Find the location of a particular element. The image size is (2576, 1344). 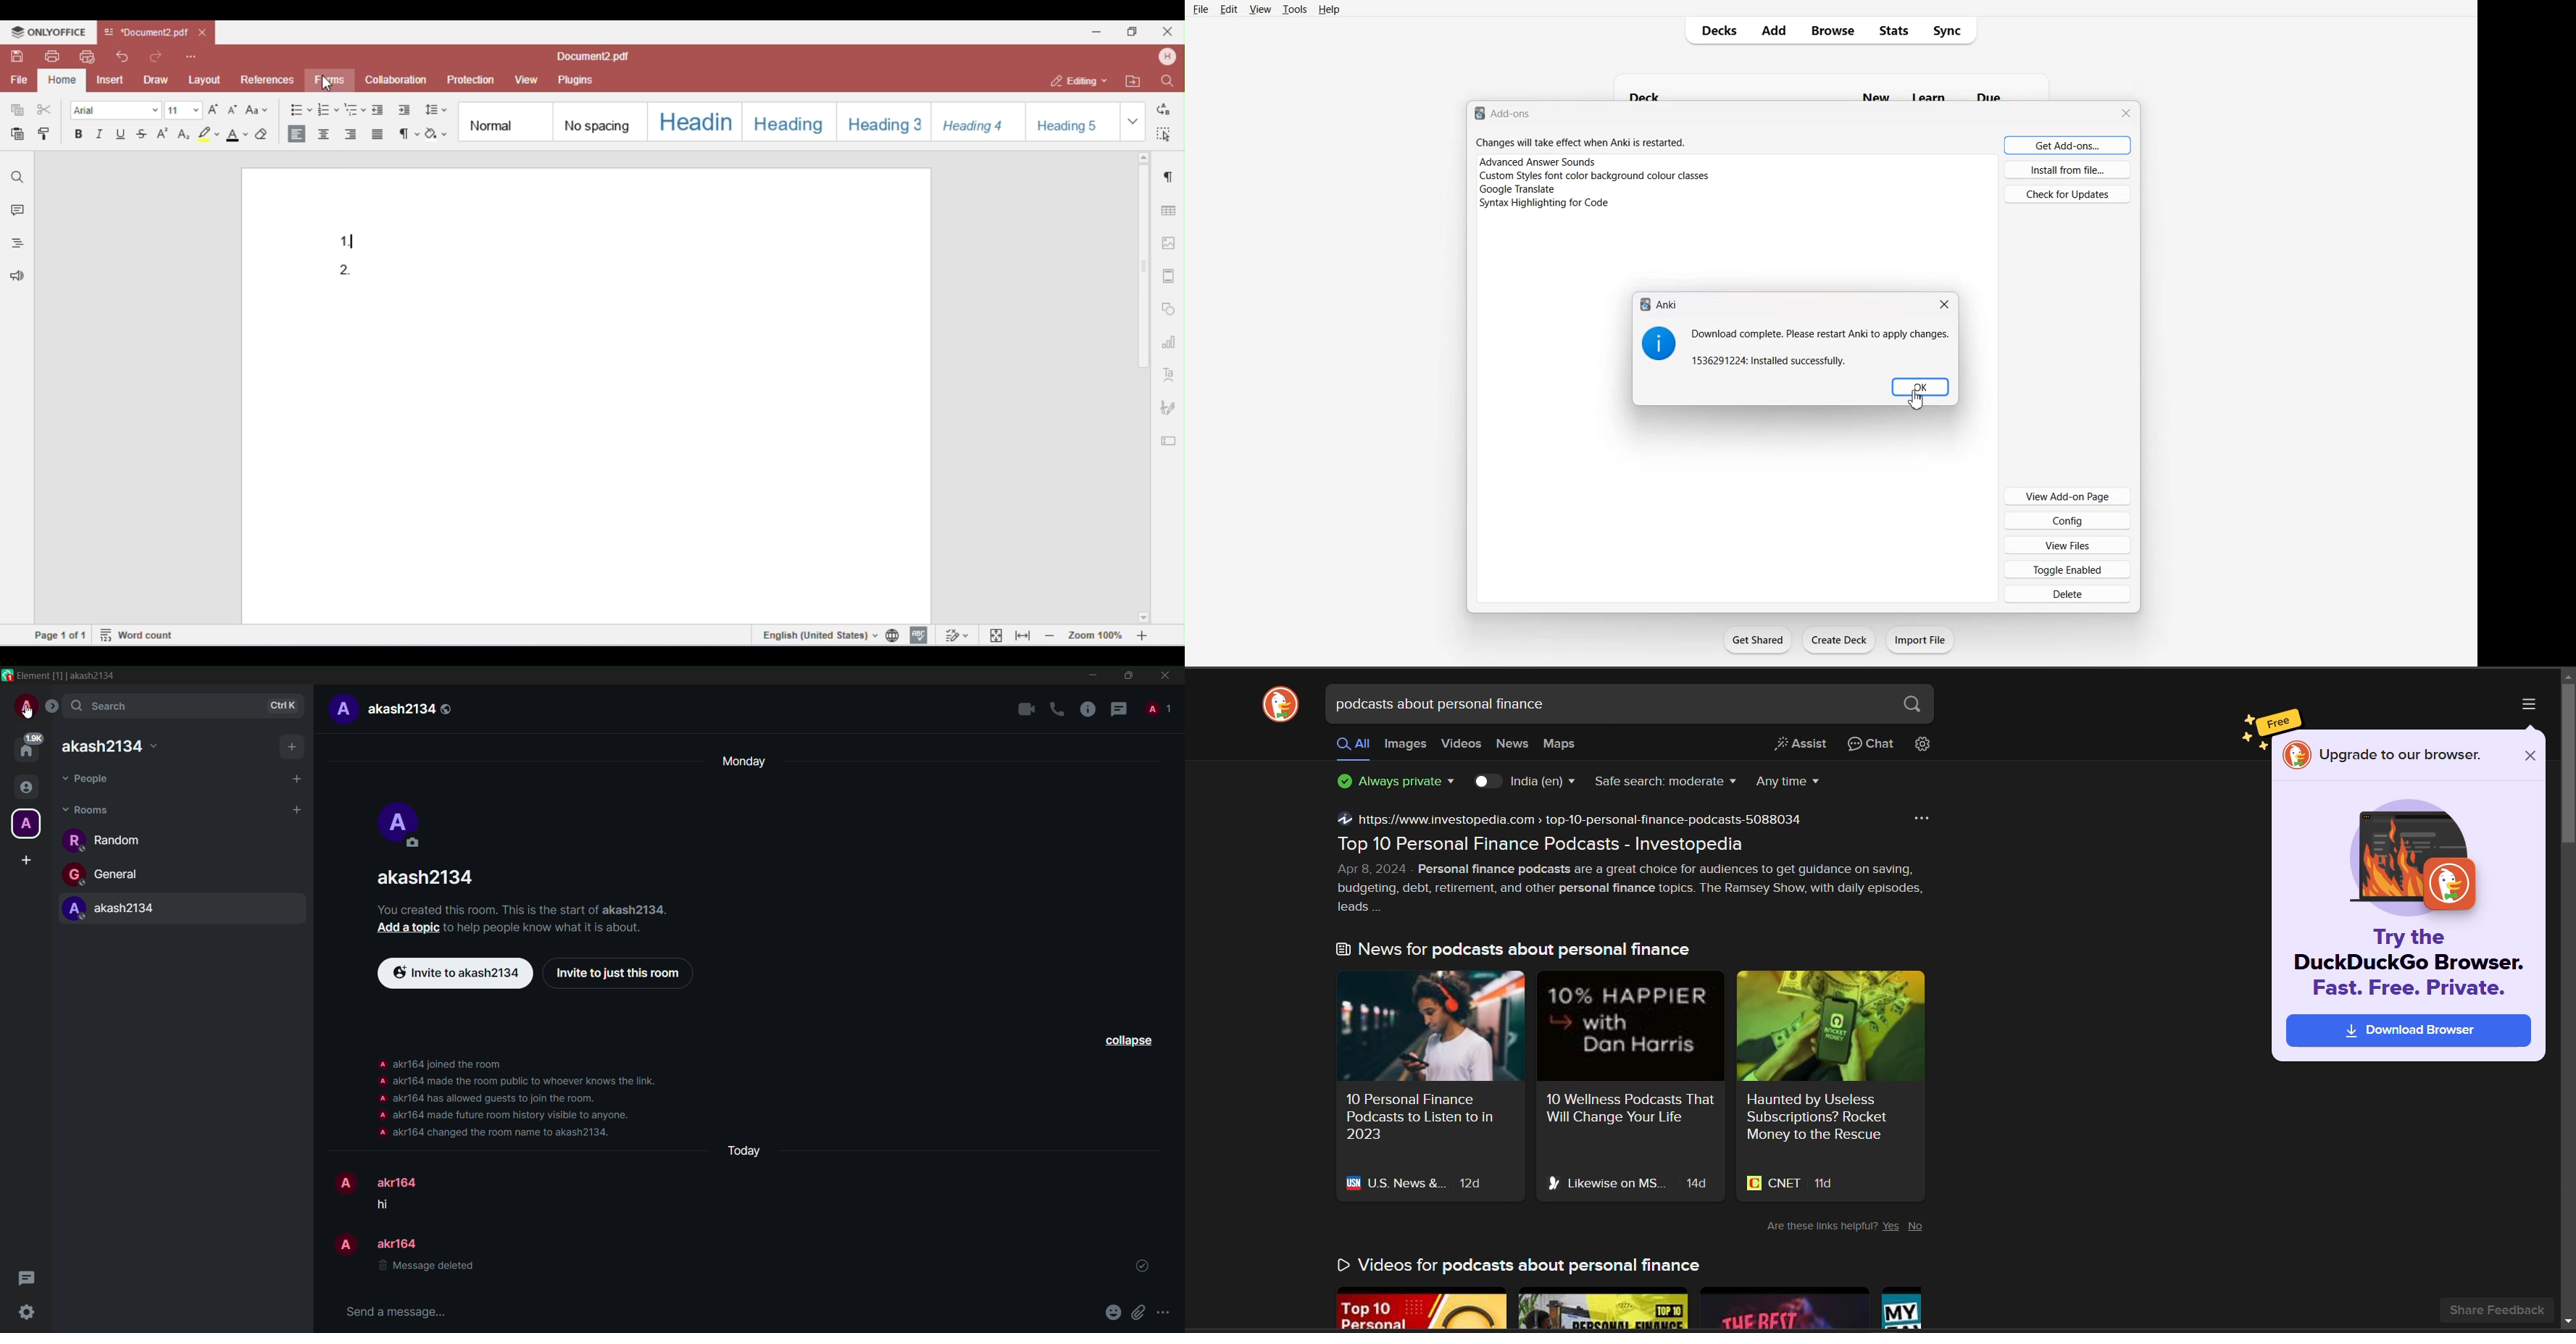

Stats is located at coordinates (1893, 30).